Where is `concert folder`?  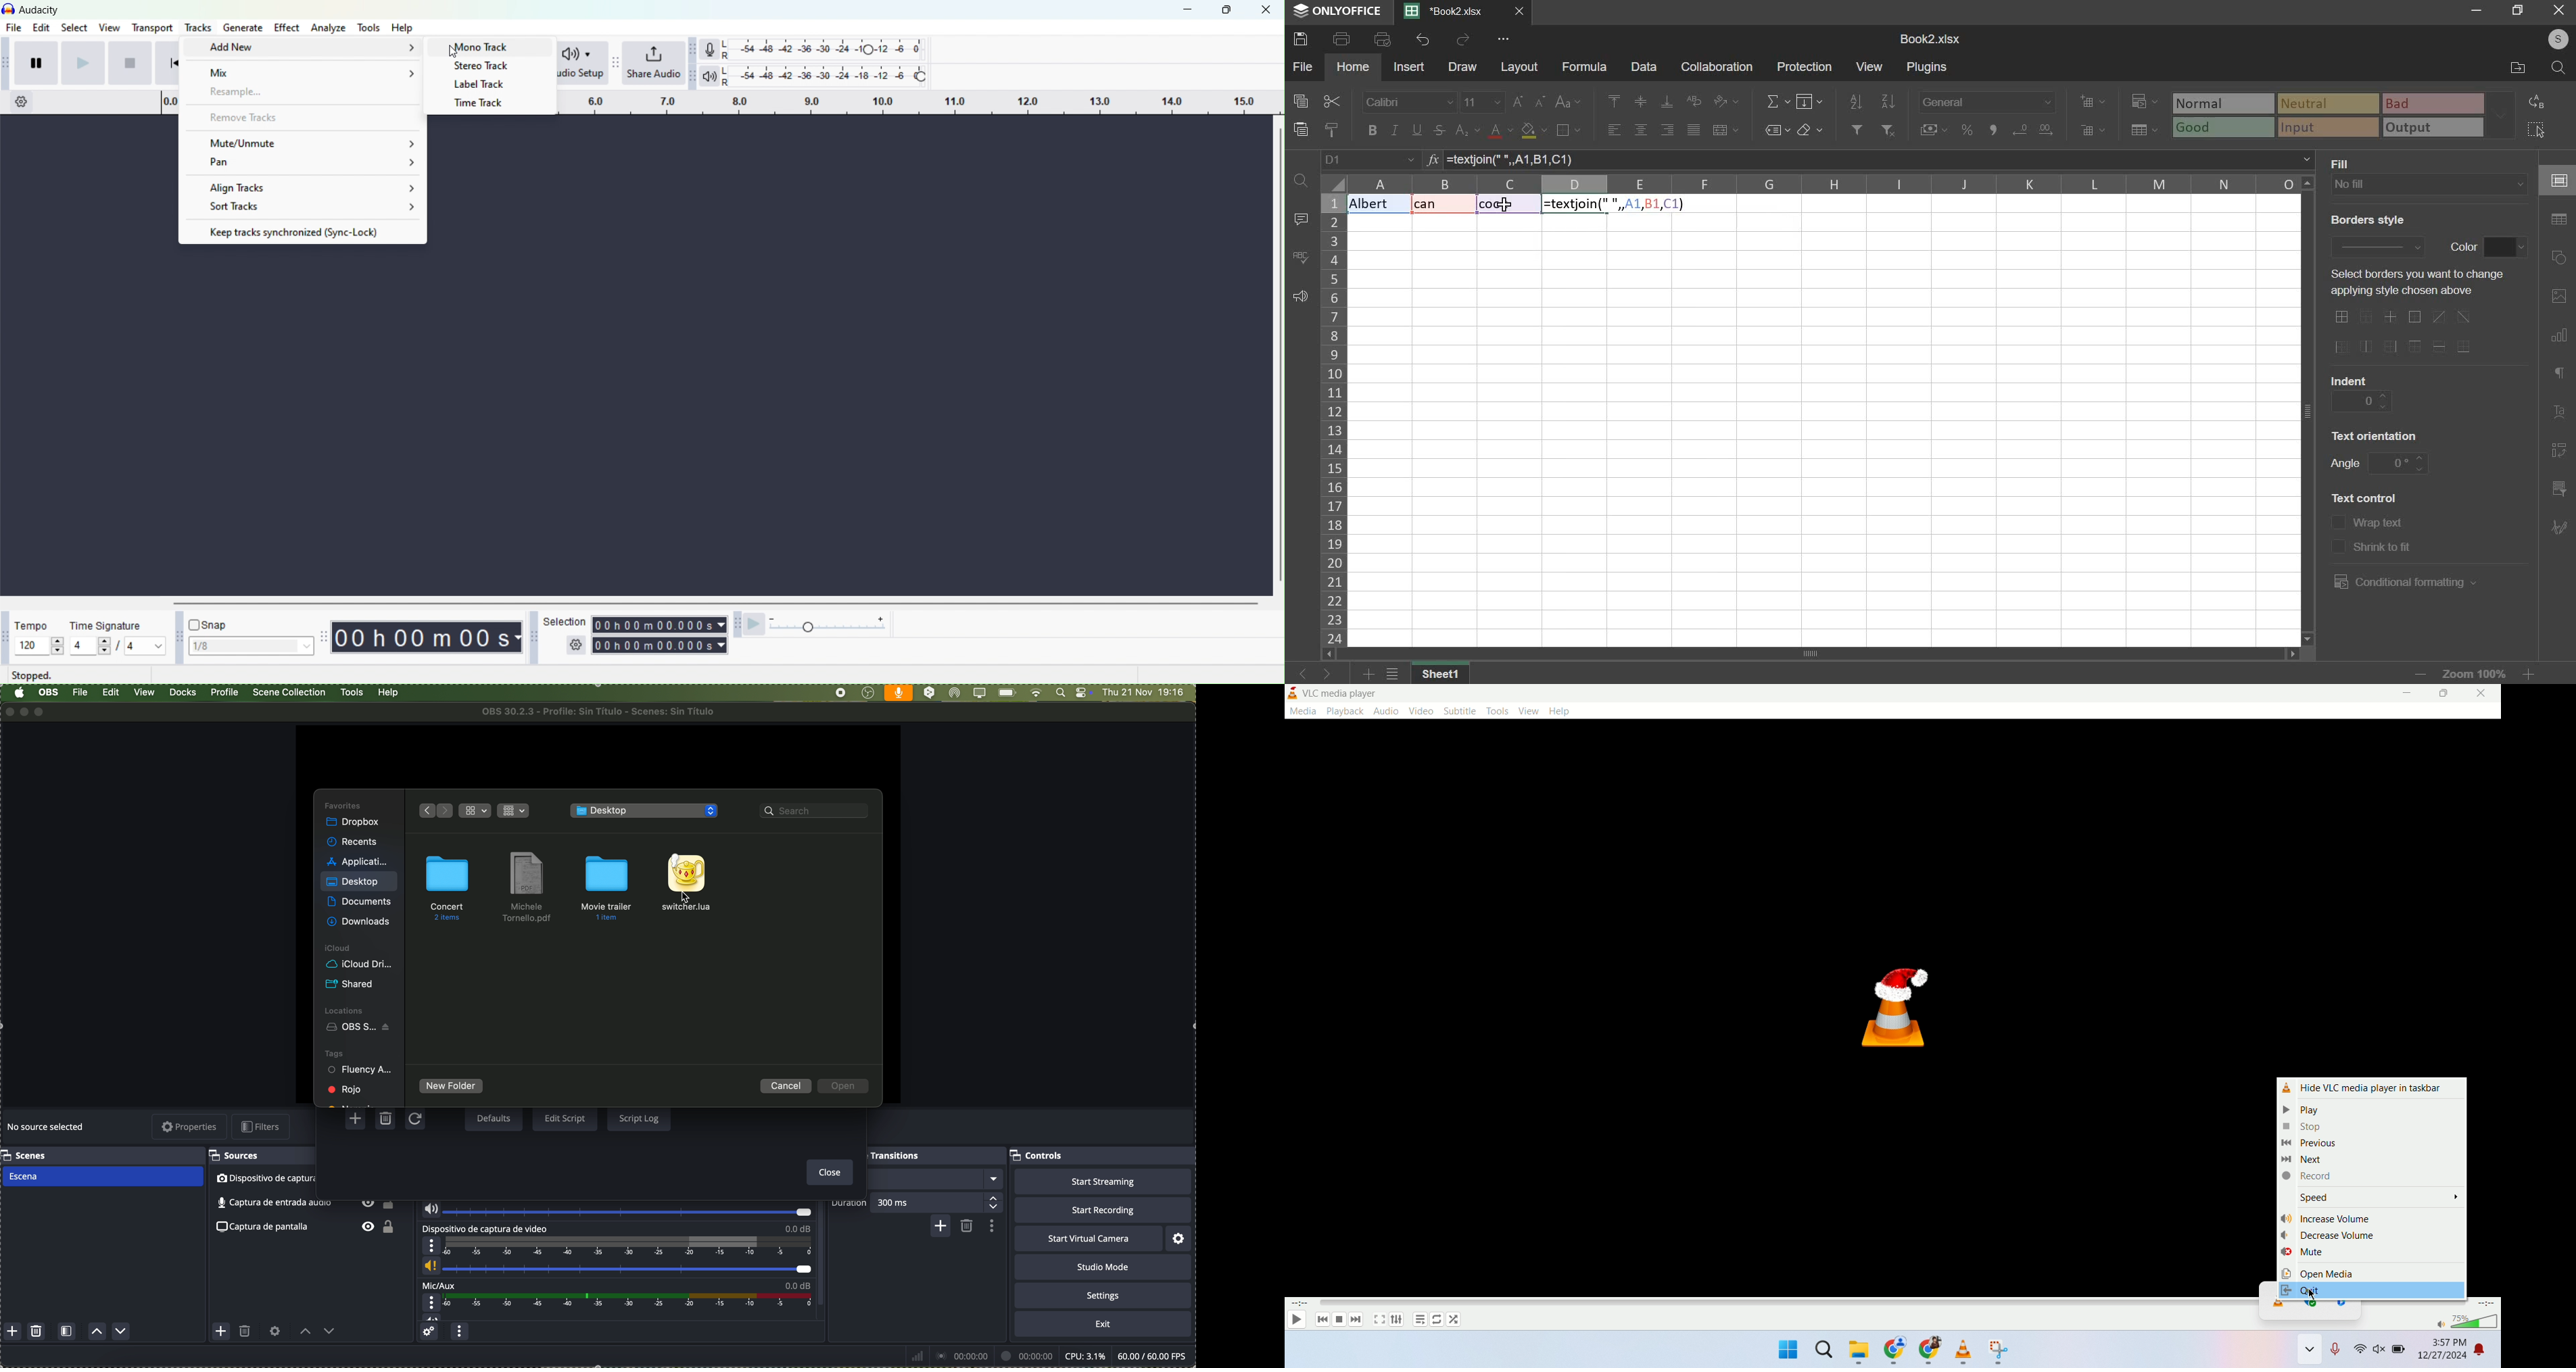
concert folder is located at coordinates (448, 887).